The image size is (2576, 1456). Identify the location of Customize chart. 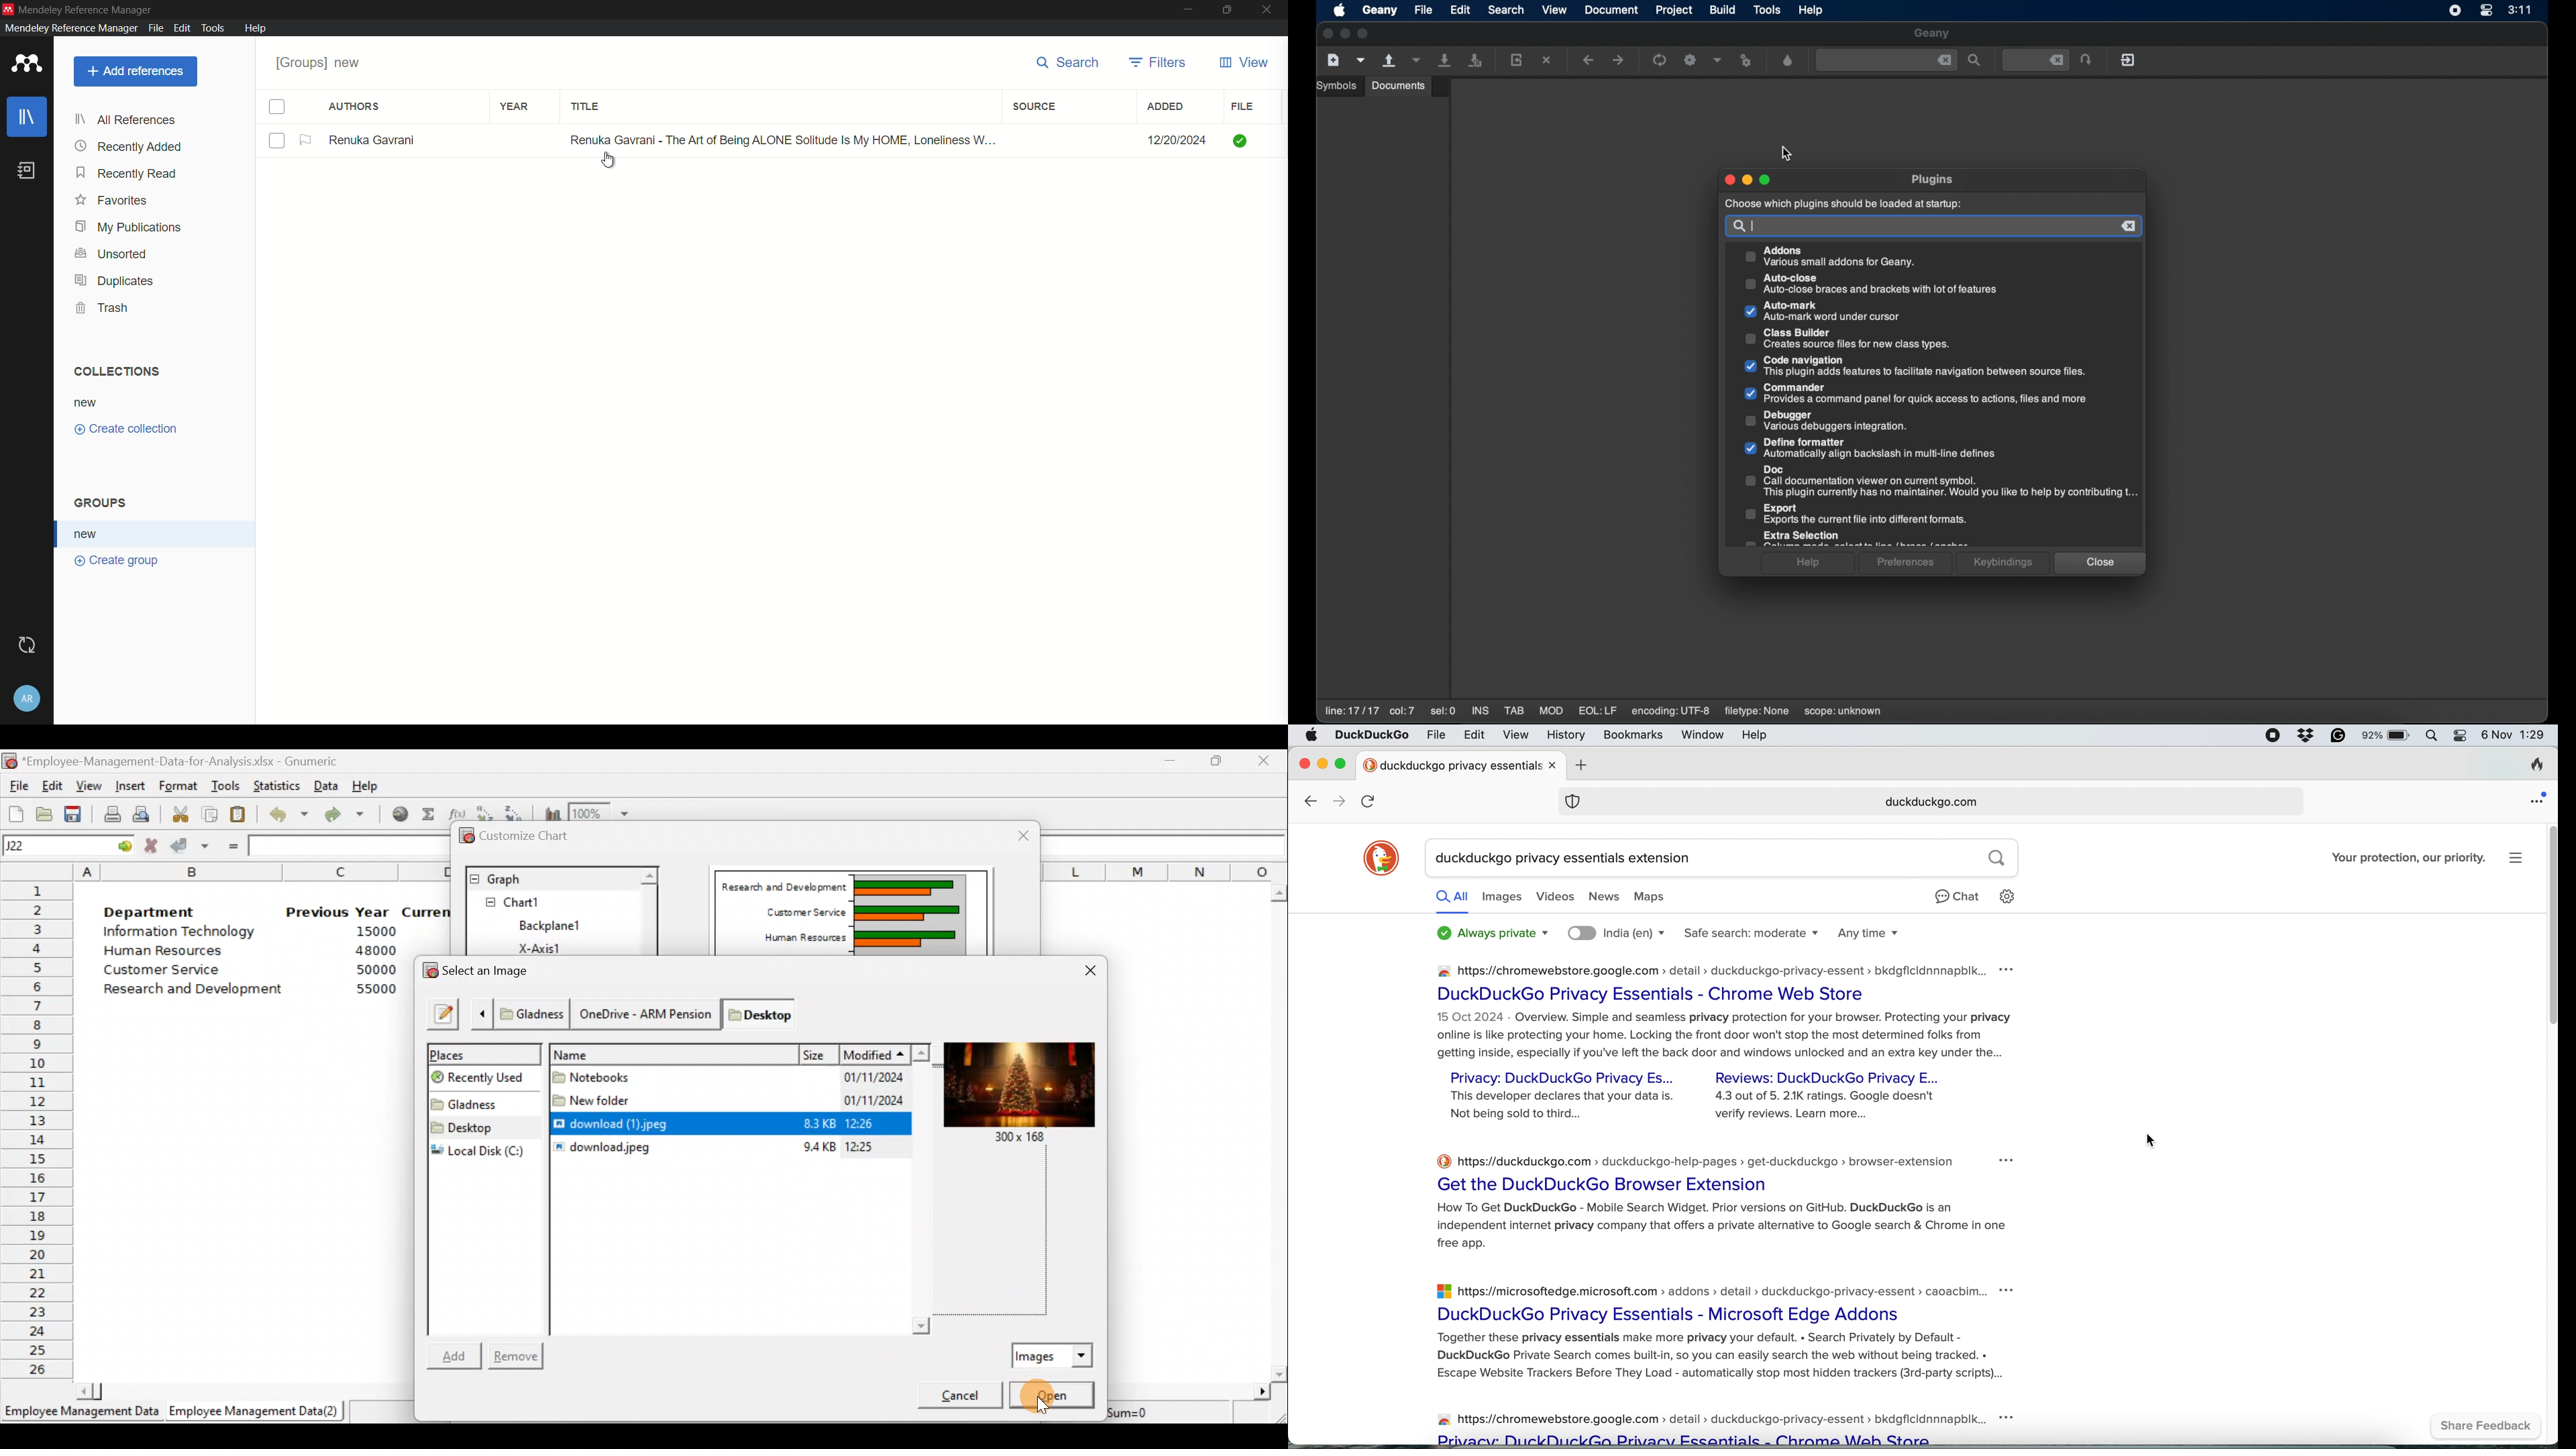
(523, 837).